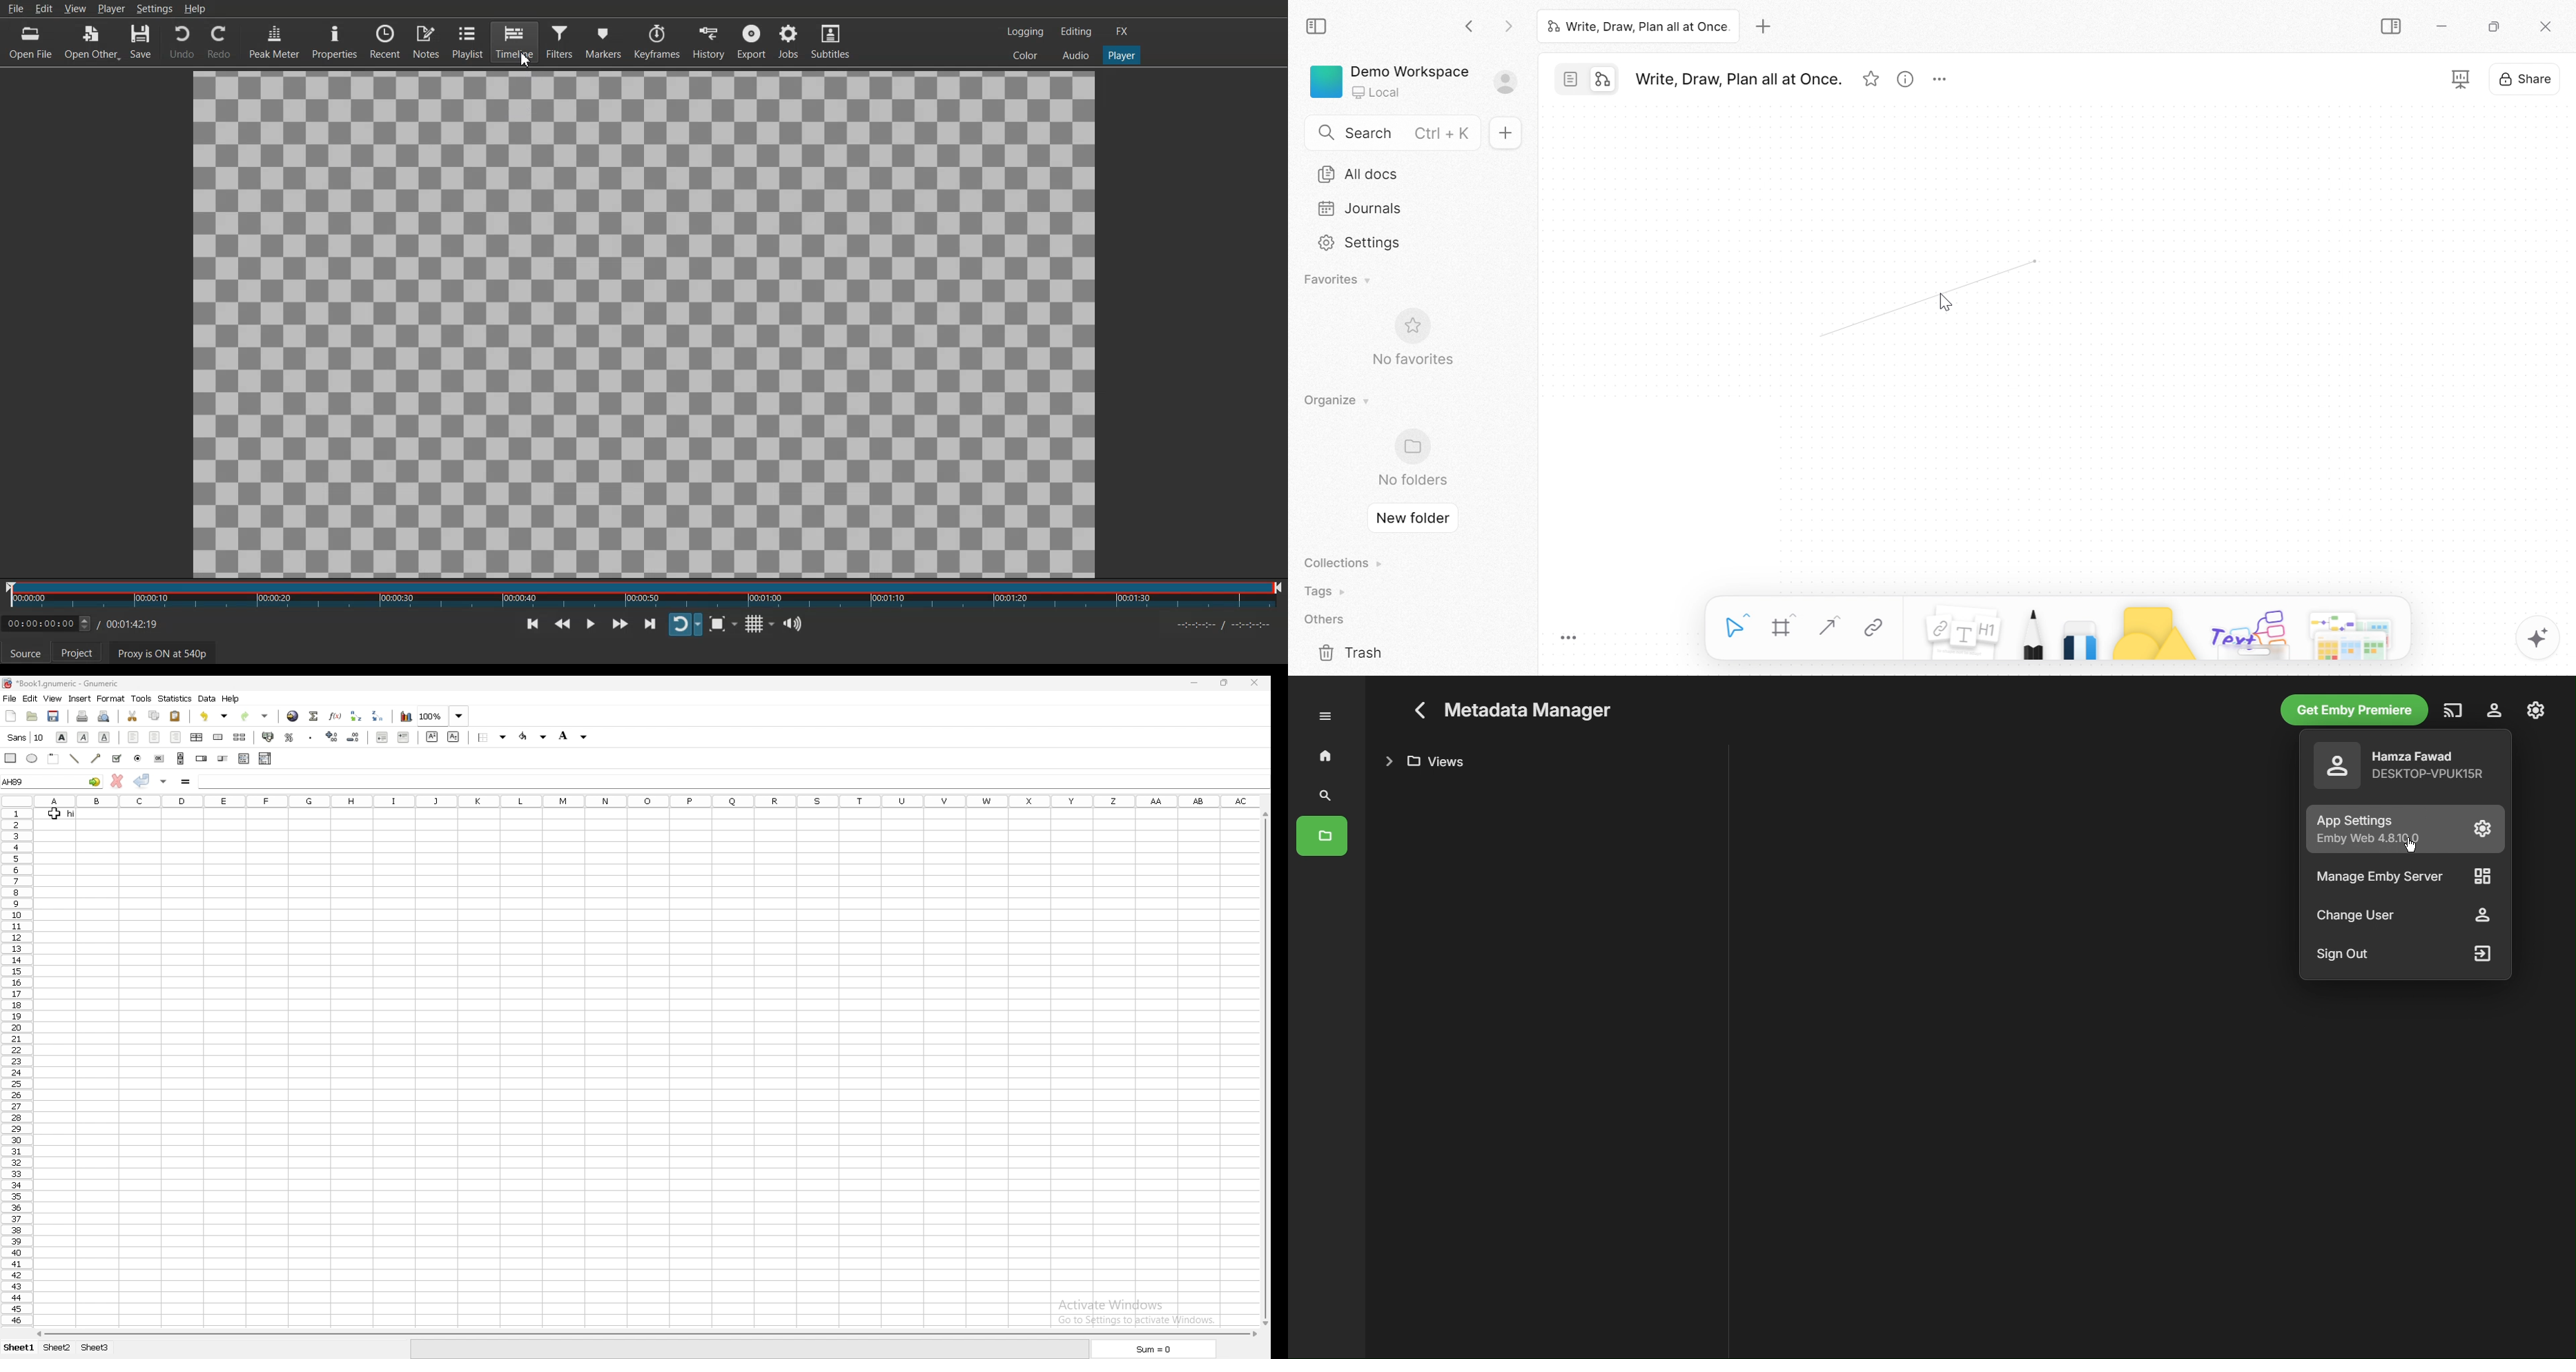  I want to click on insert, so click(79, 699).